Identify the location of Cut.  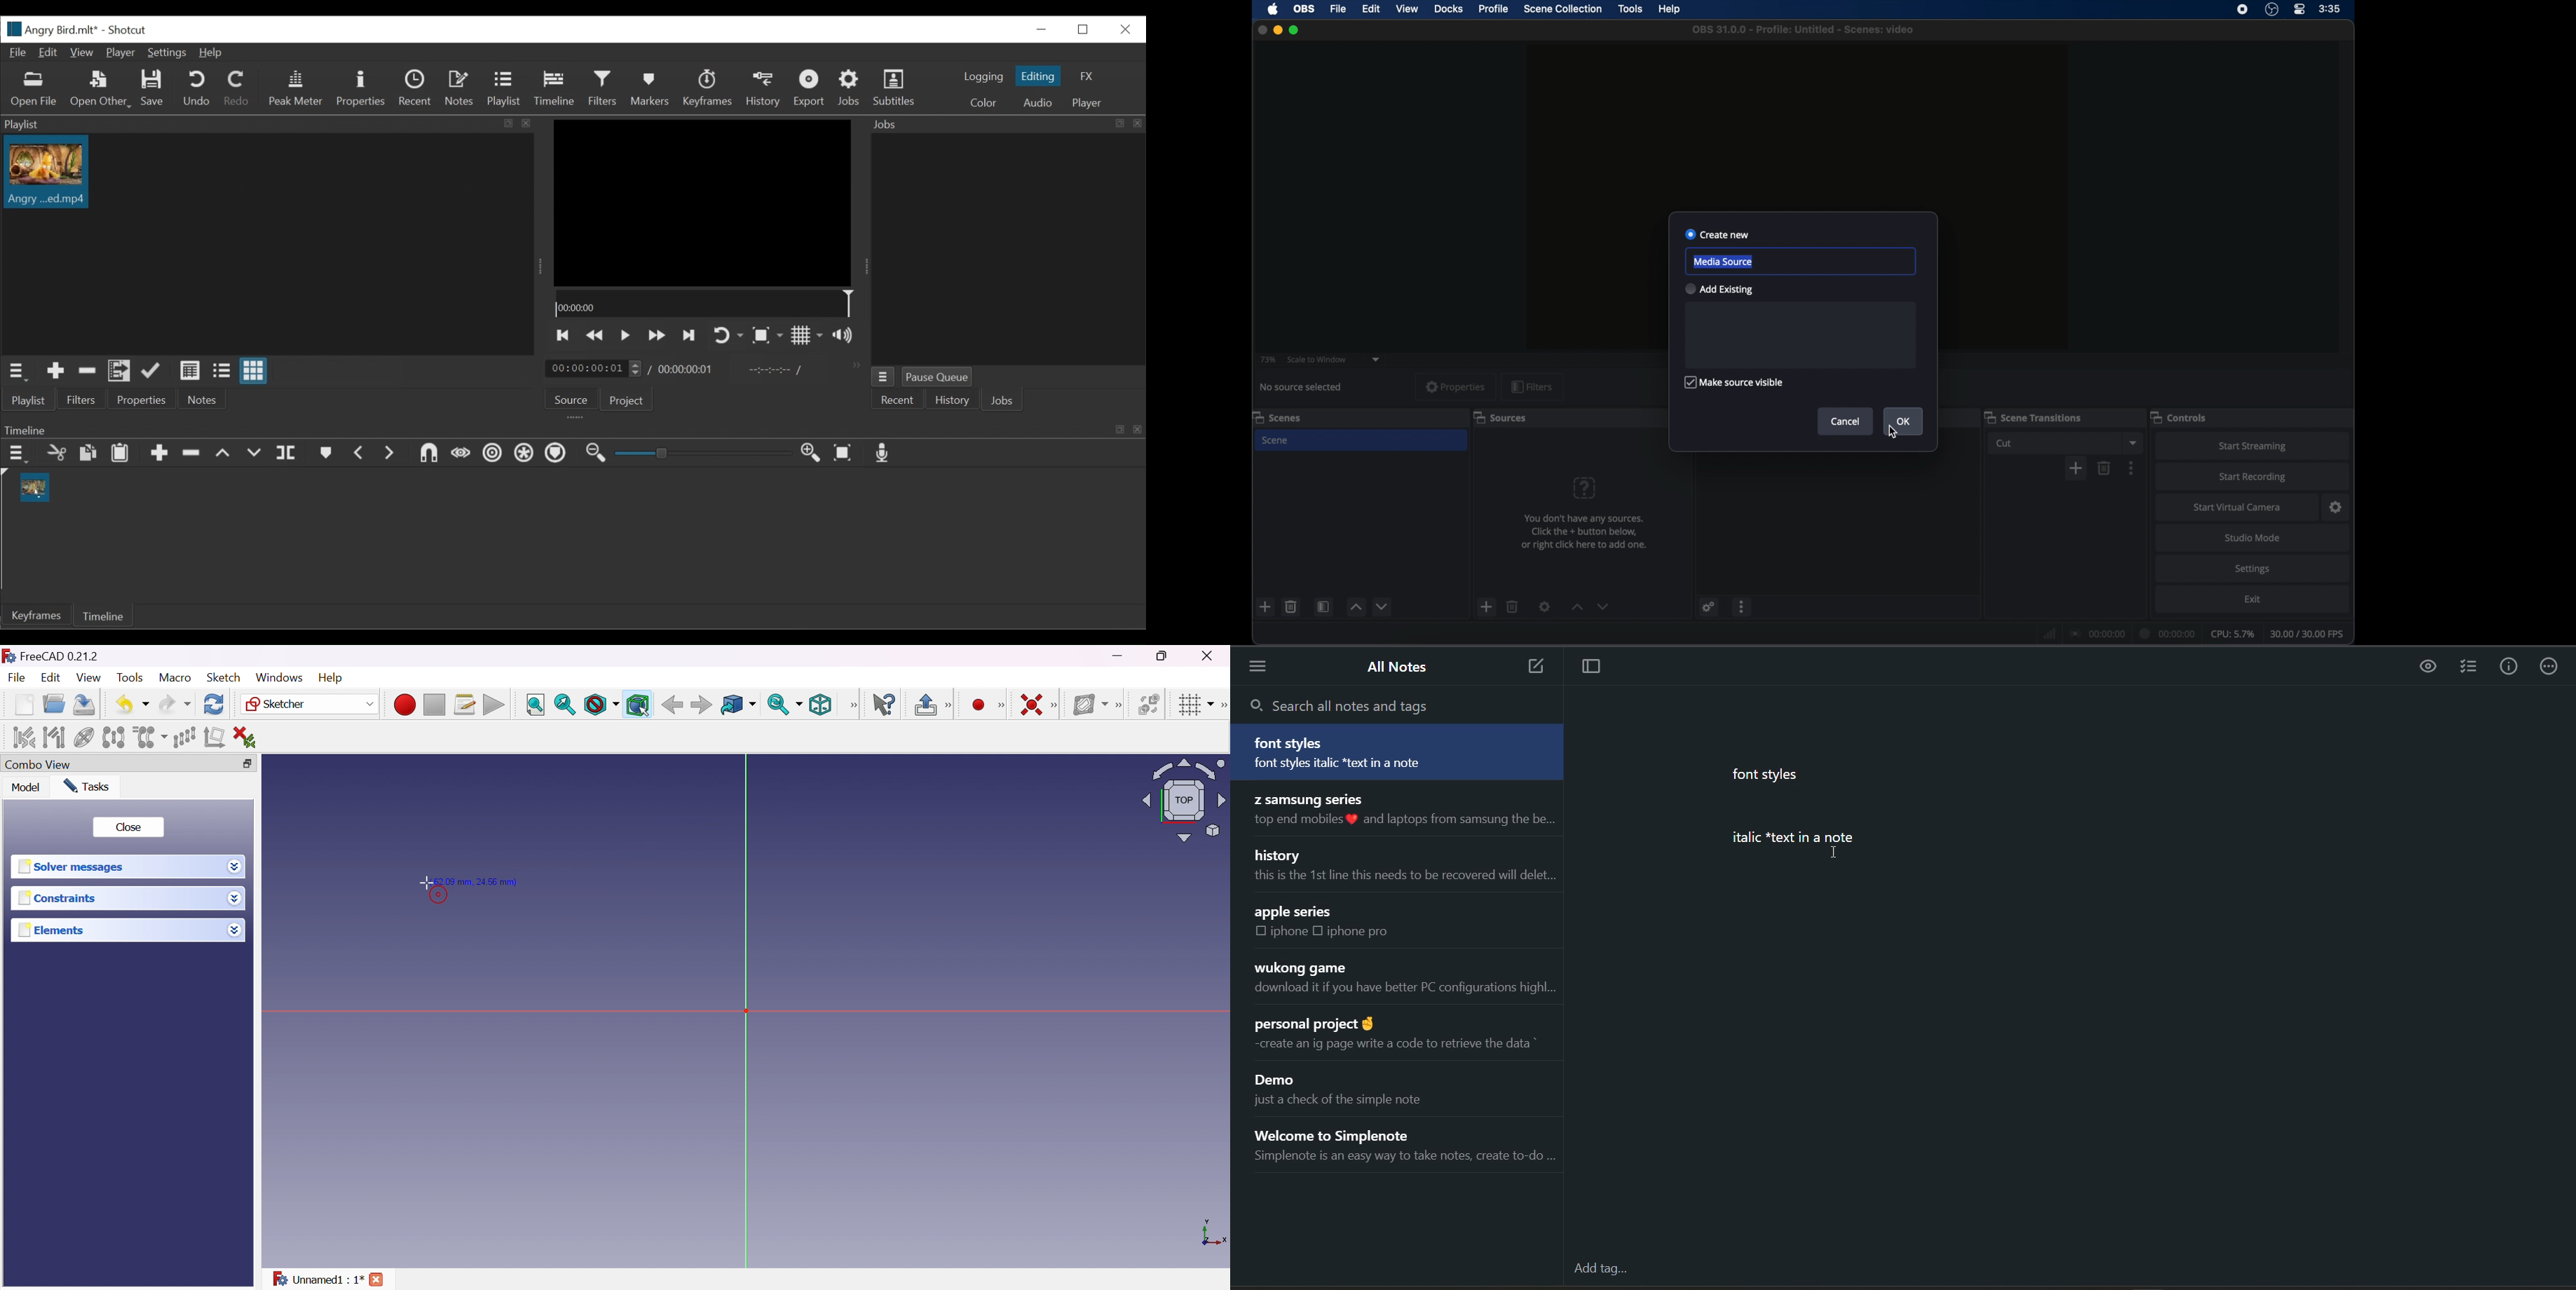
(56, 452).